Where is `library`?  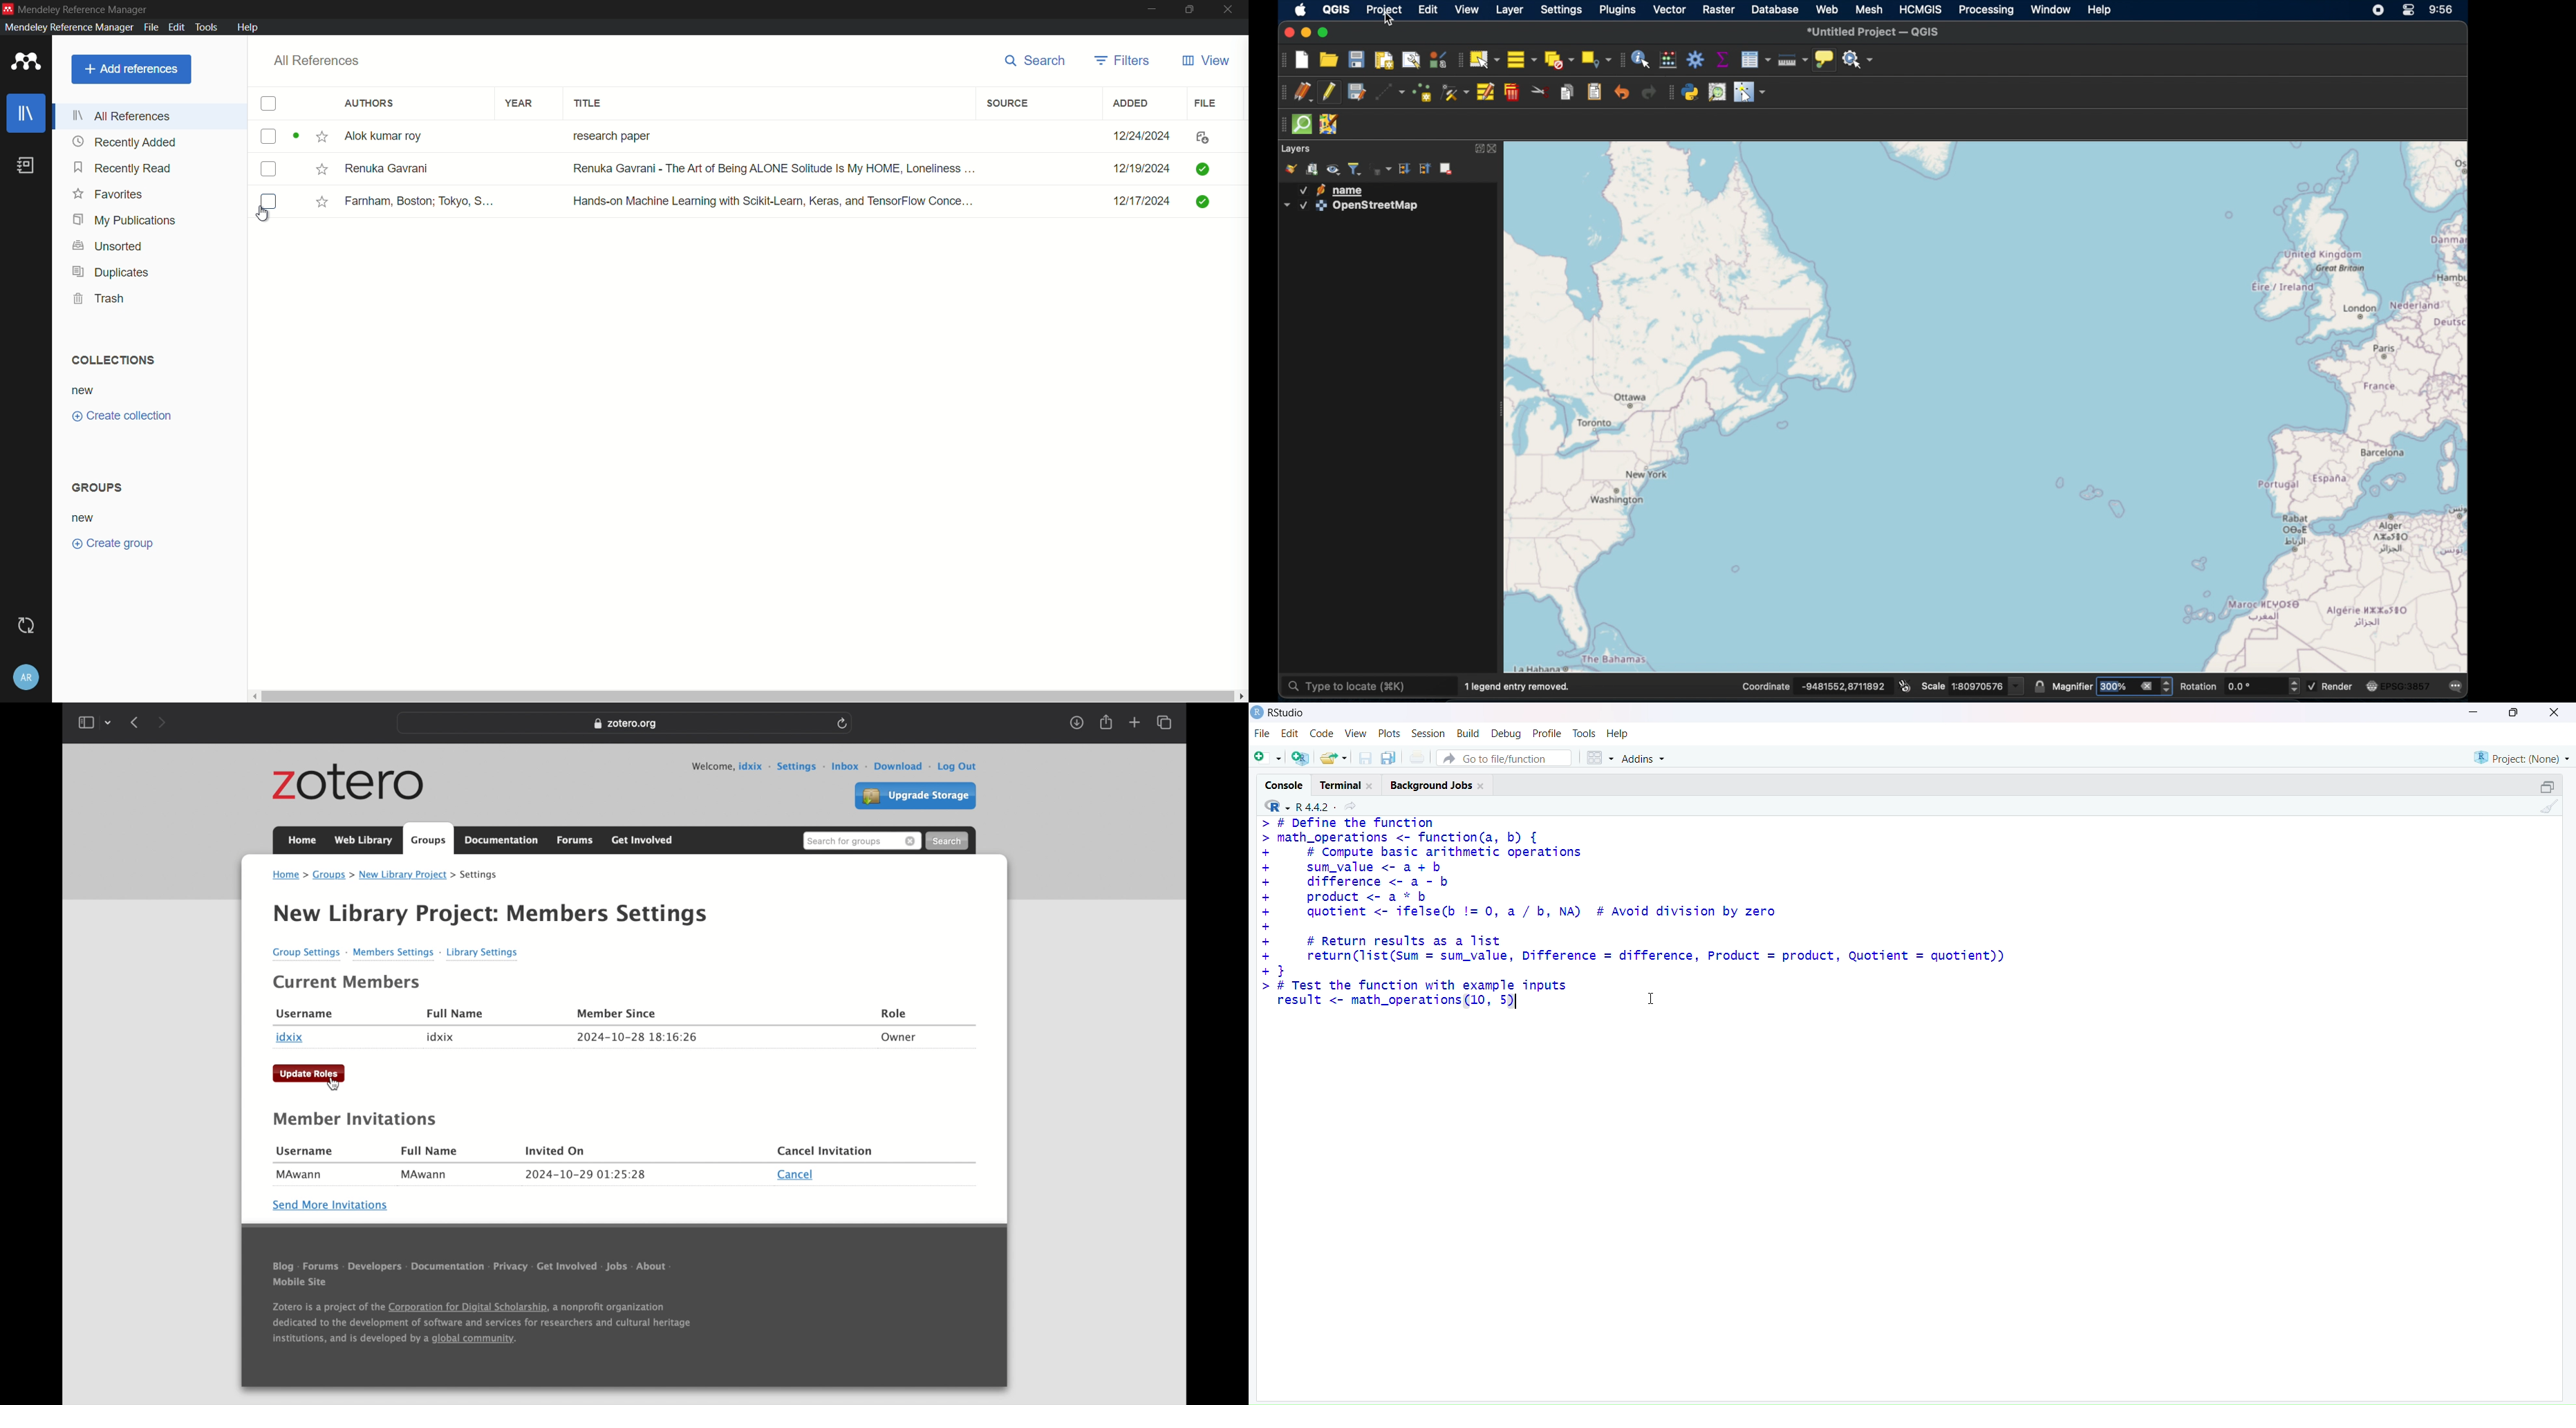
library is located at coordinates (26, 113).